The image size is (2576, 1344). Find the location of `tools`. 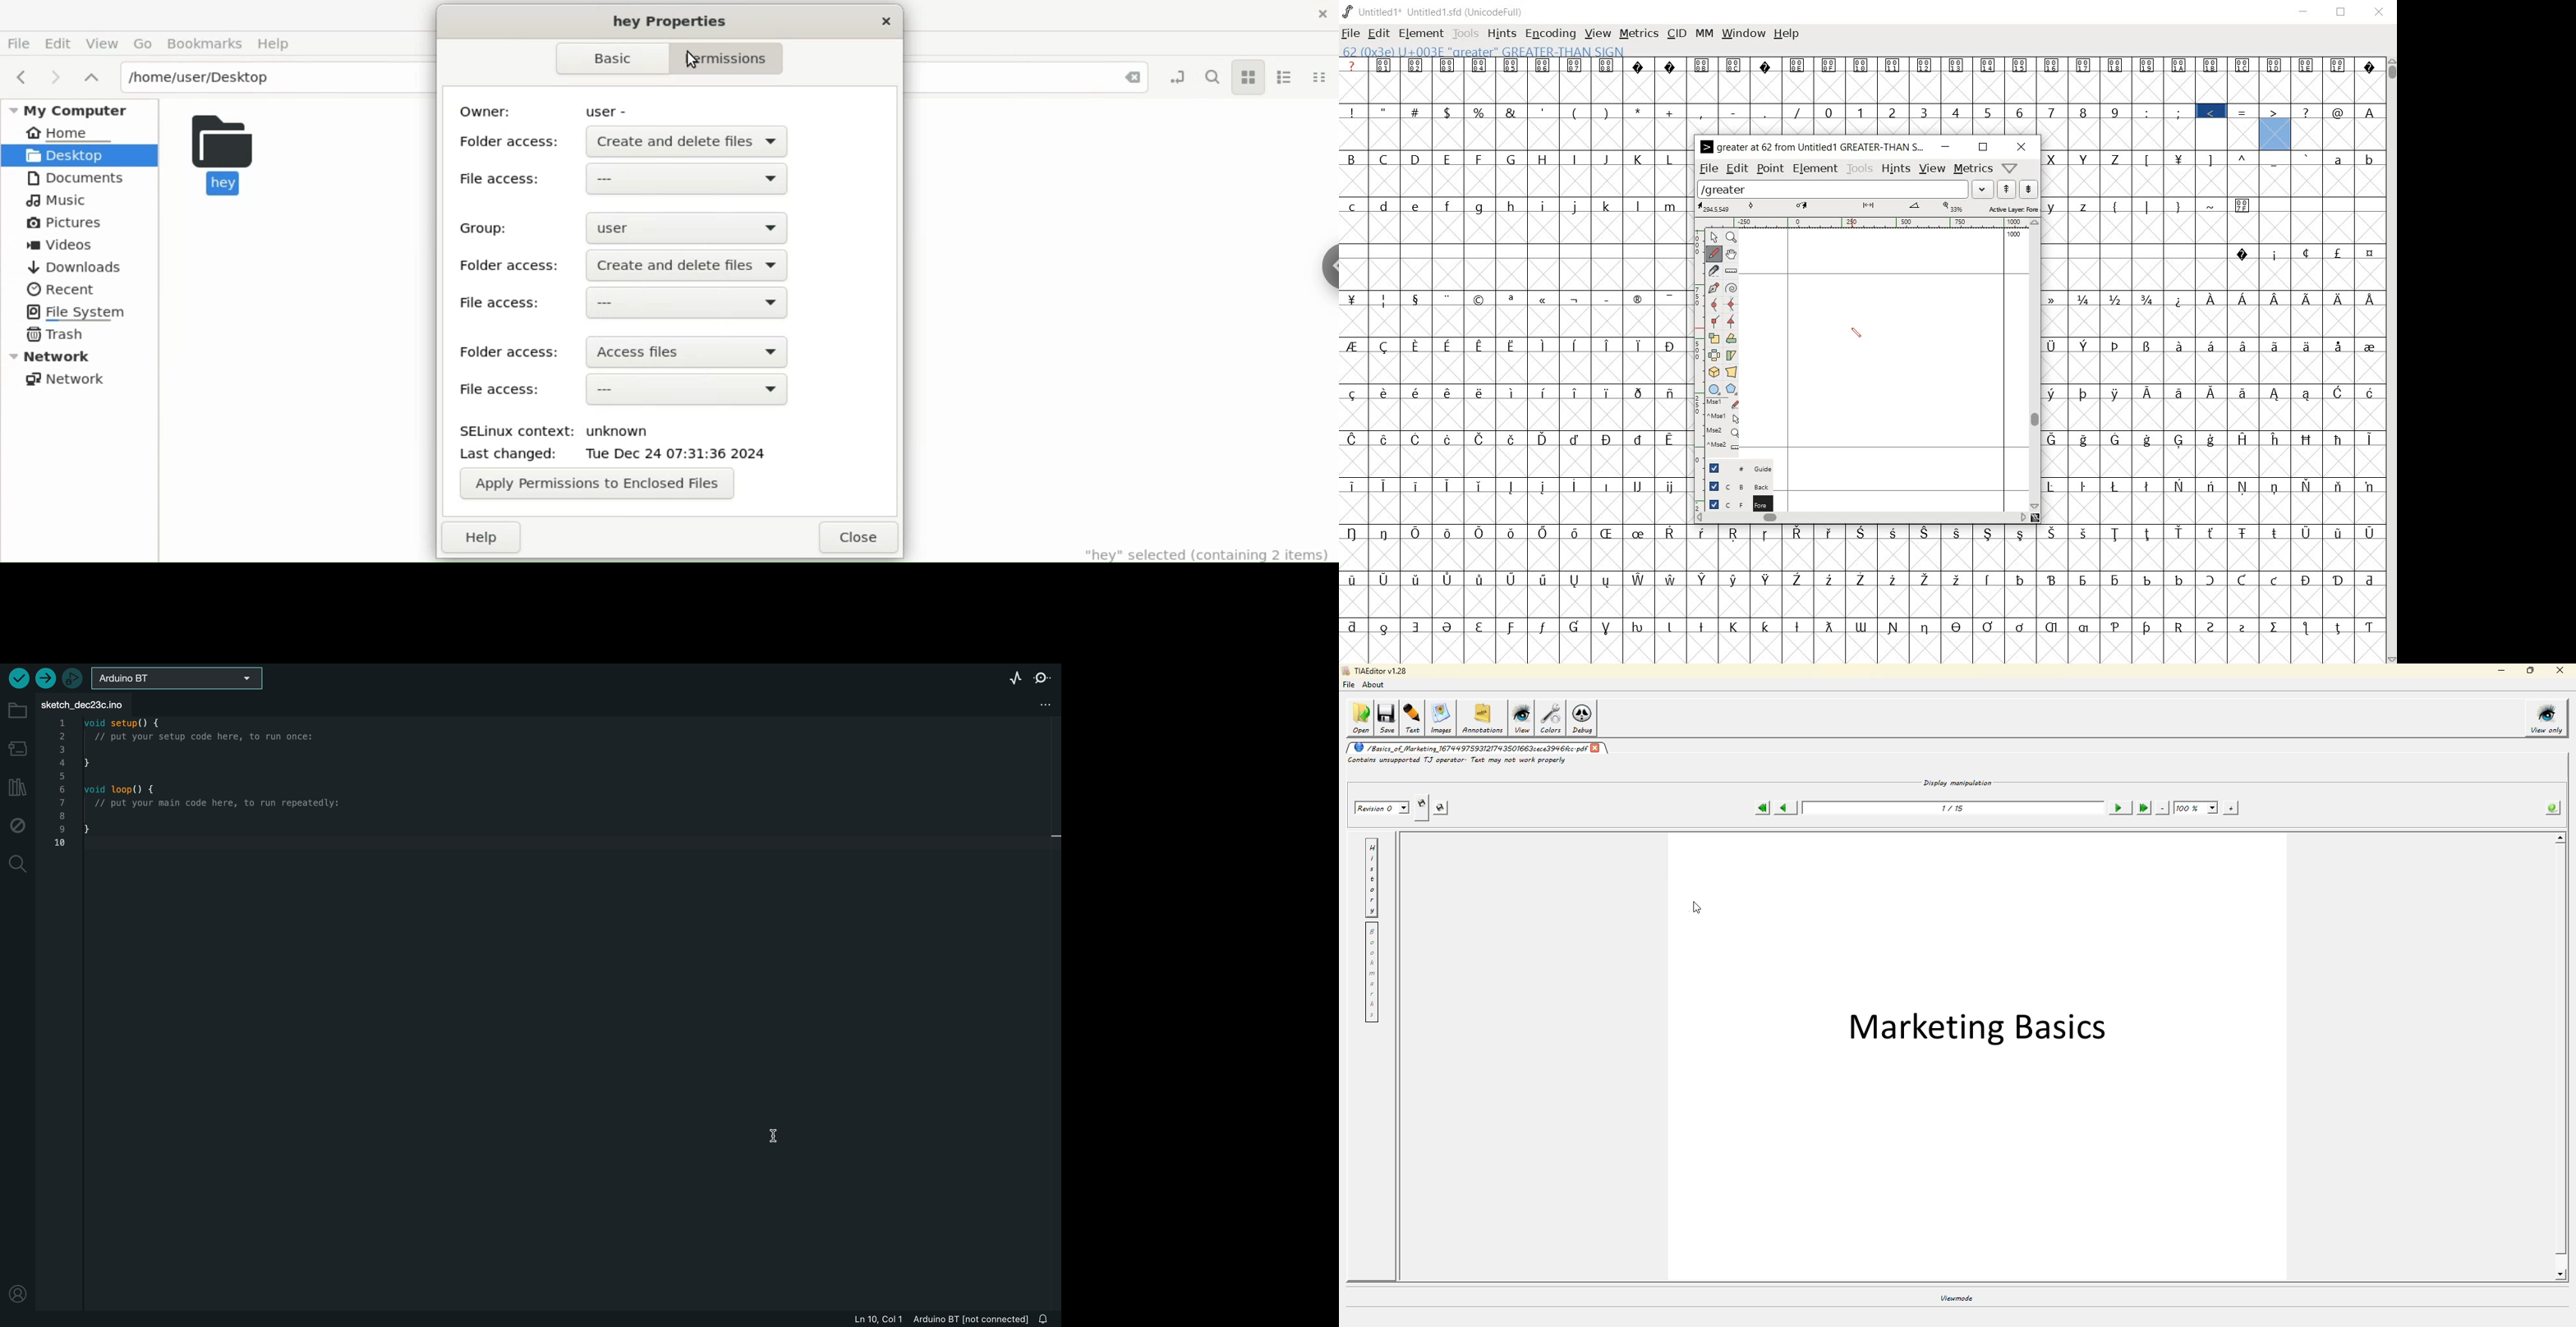

tools is located at coordinates (1467, 34).